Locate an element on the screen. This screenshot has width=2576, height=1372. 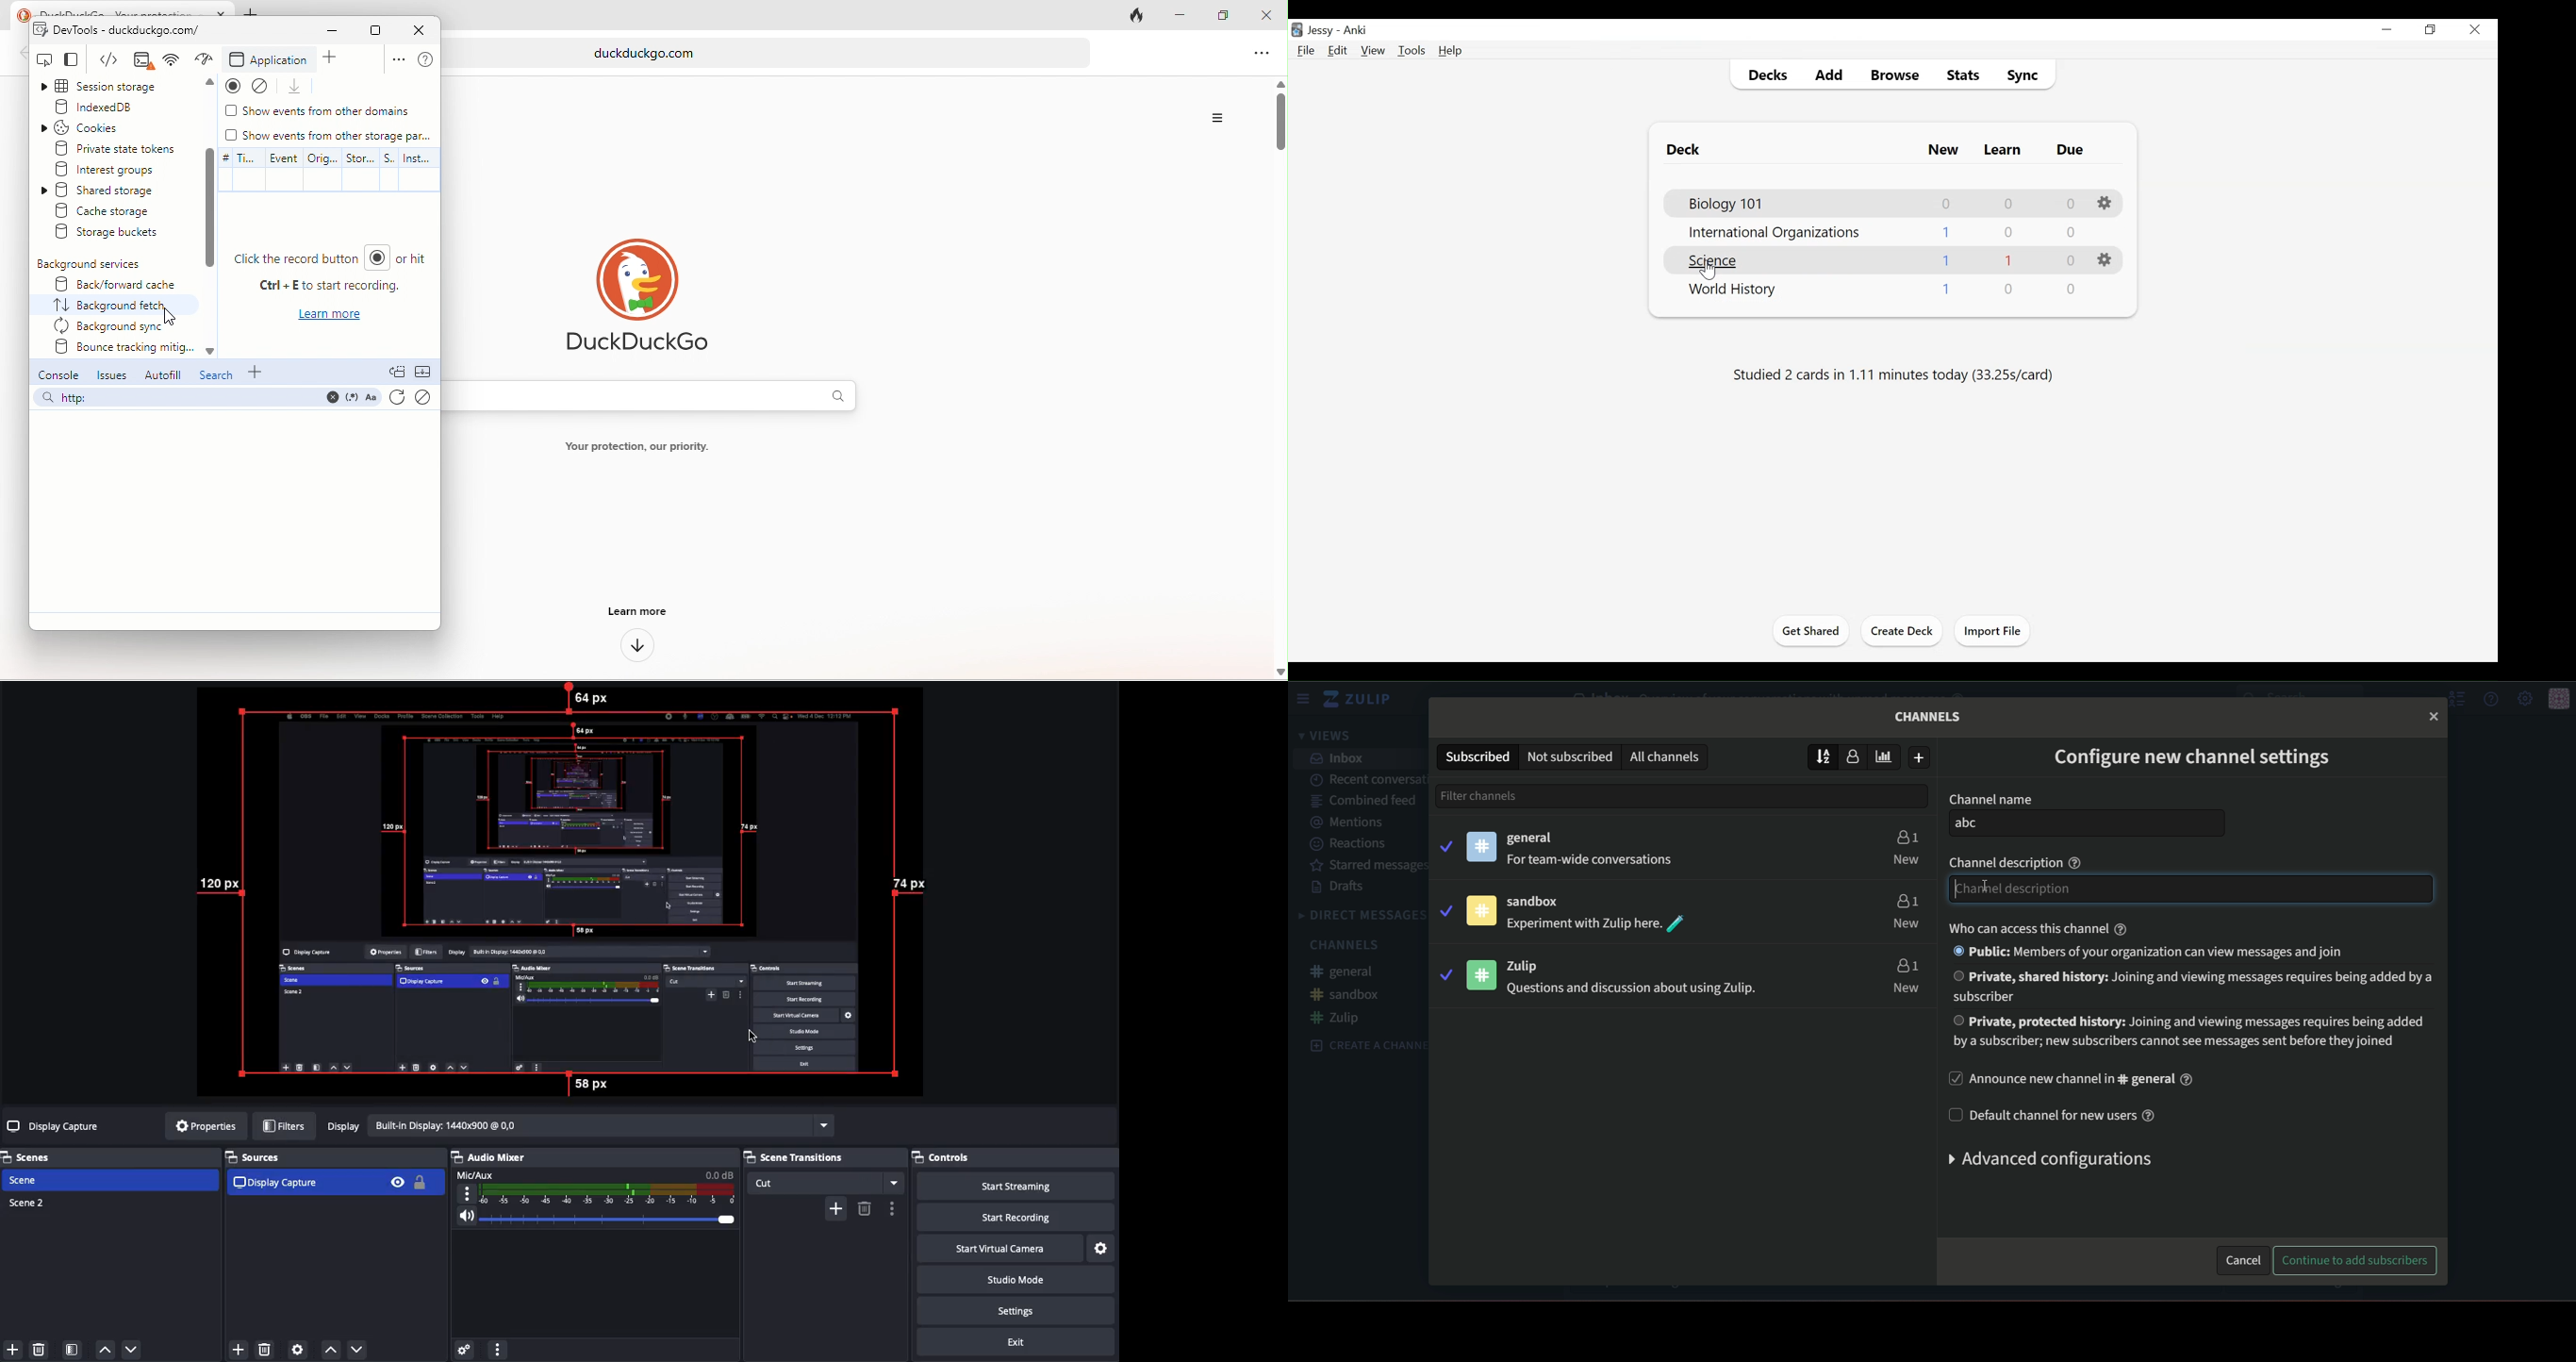
More is located at coordinates (497, 1348).